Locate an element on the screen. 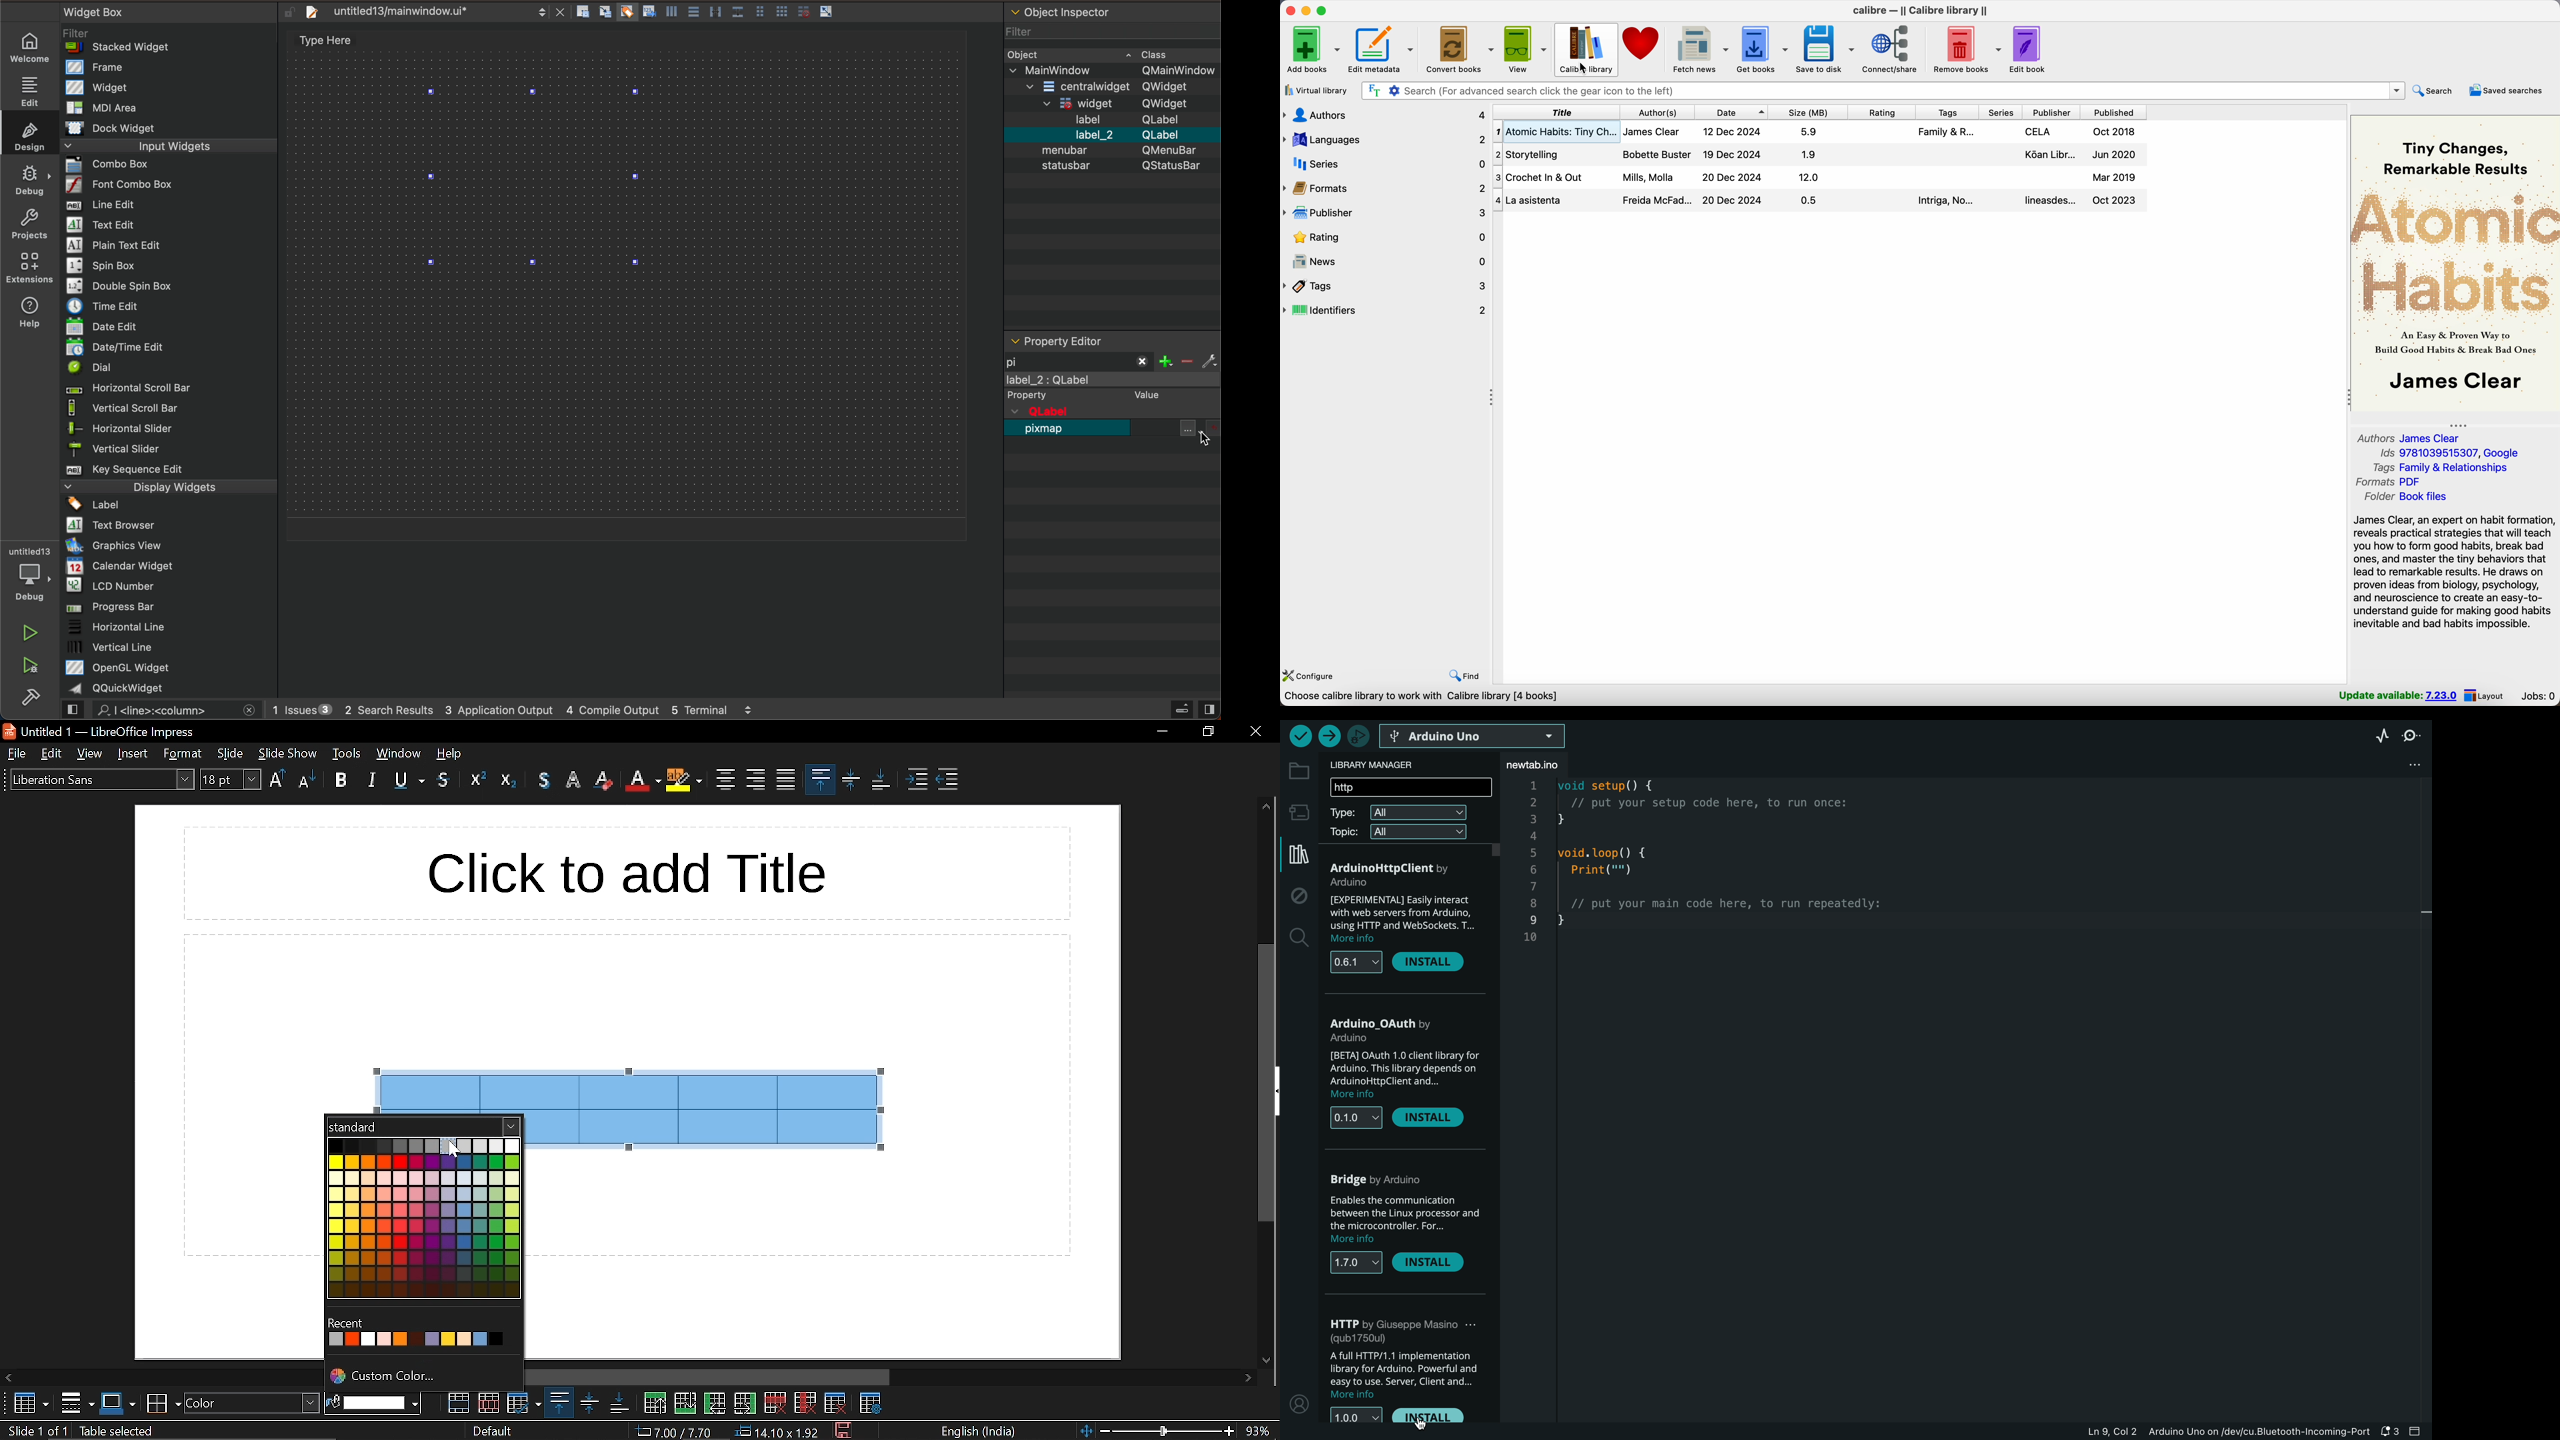 Image resolution: width=2576 pixels, height=1456 pixels. Calibre - || Calibre library || is located at coordinates (1922, 9).